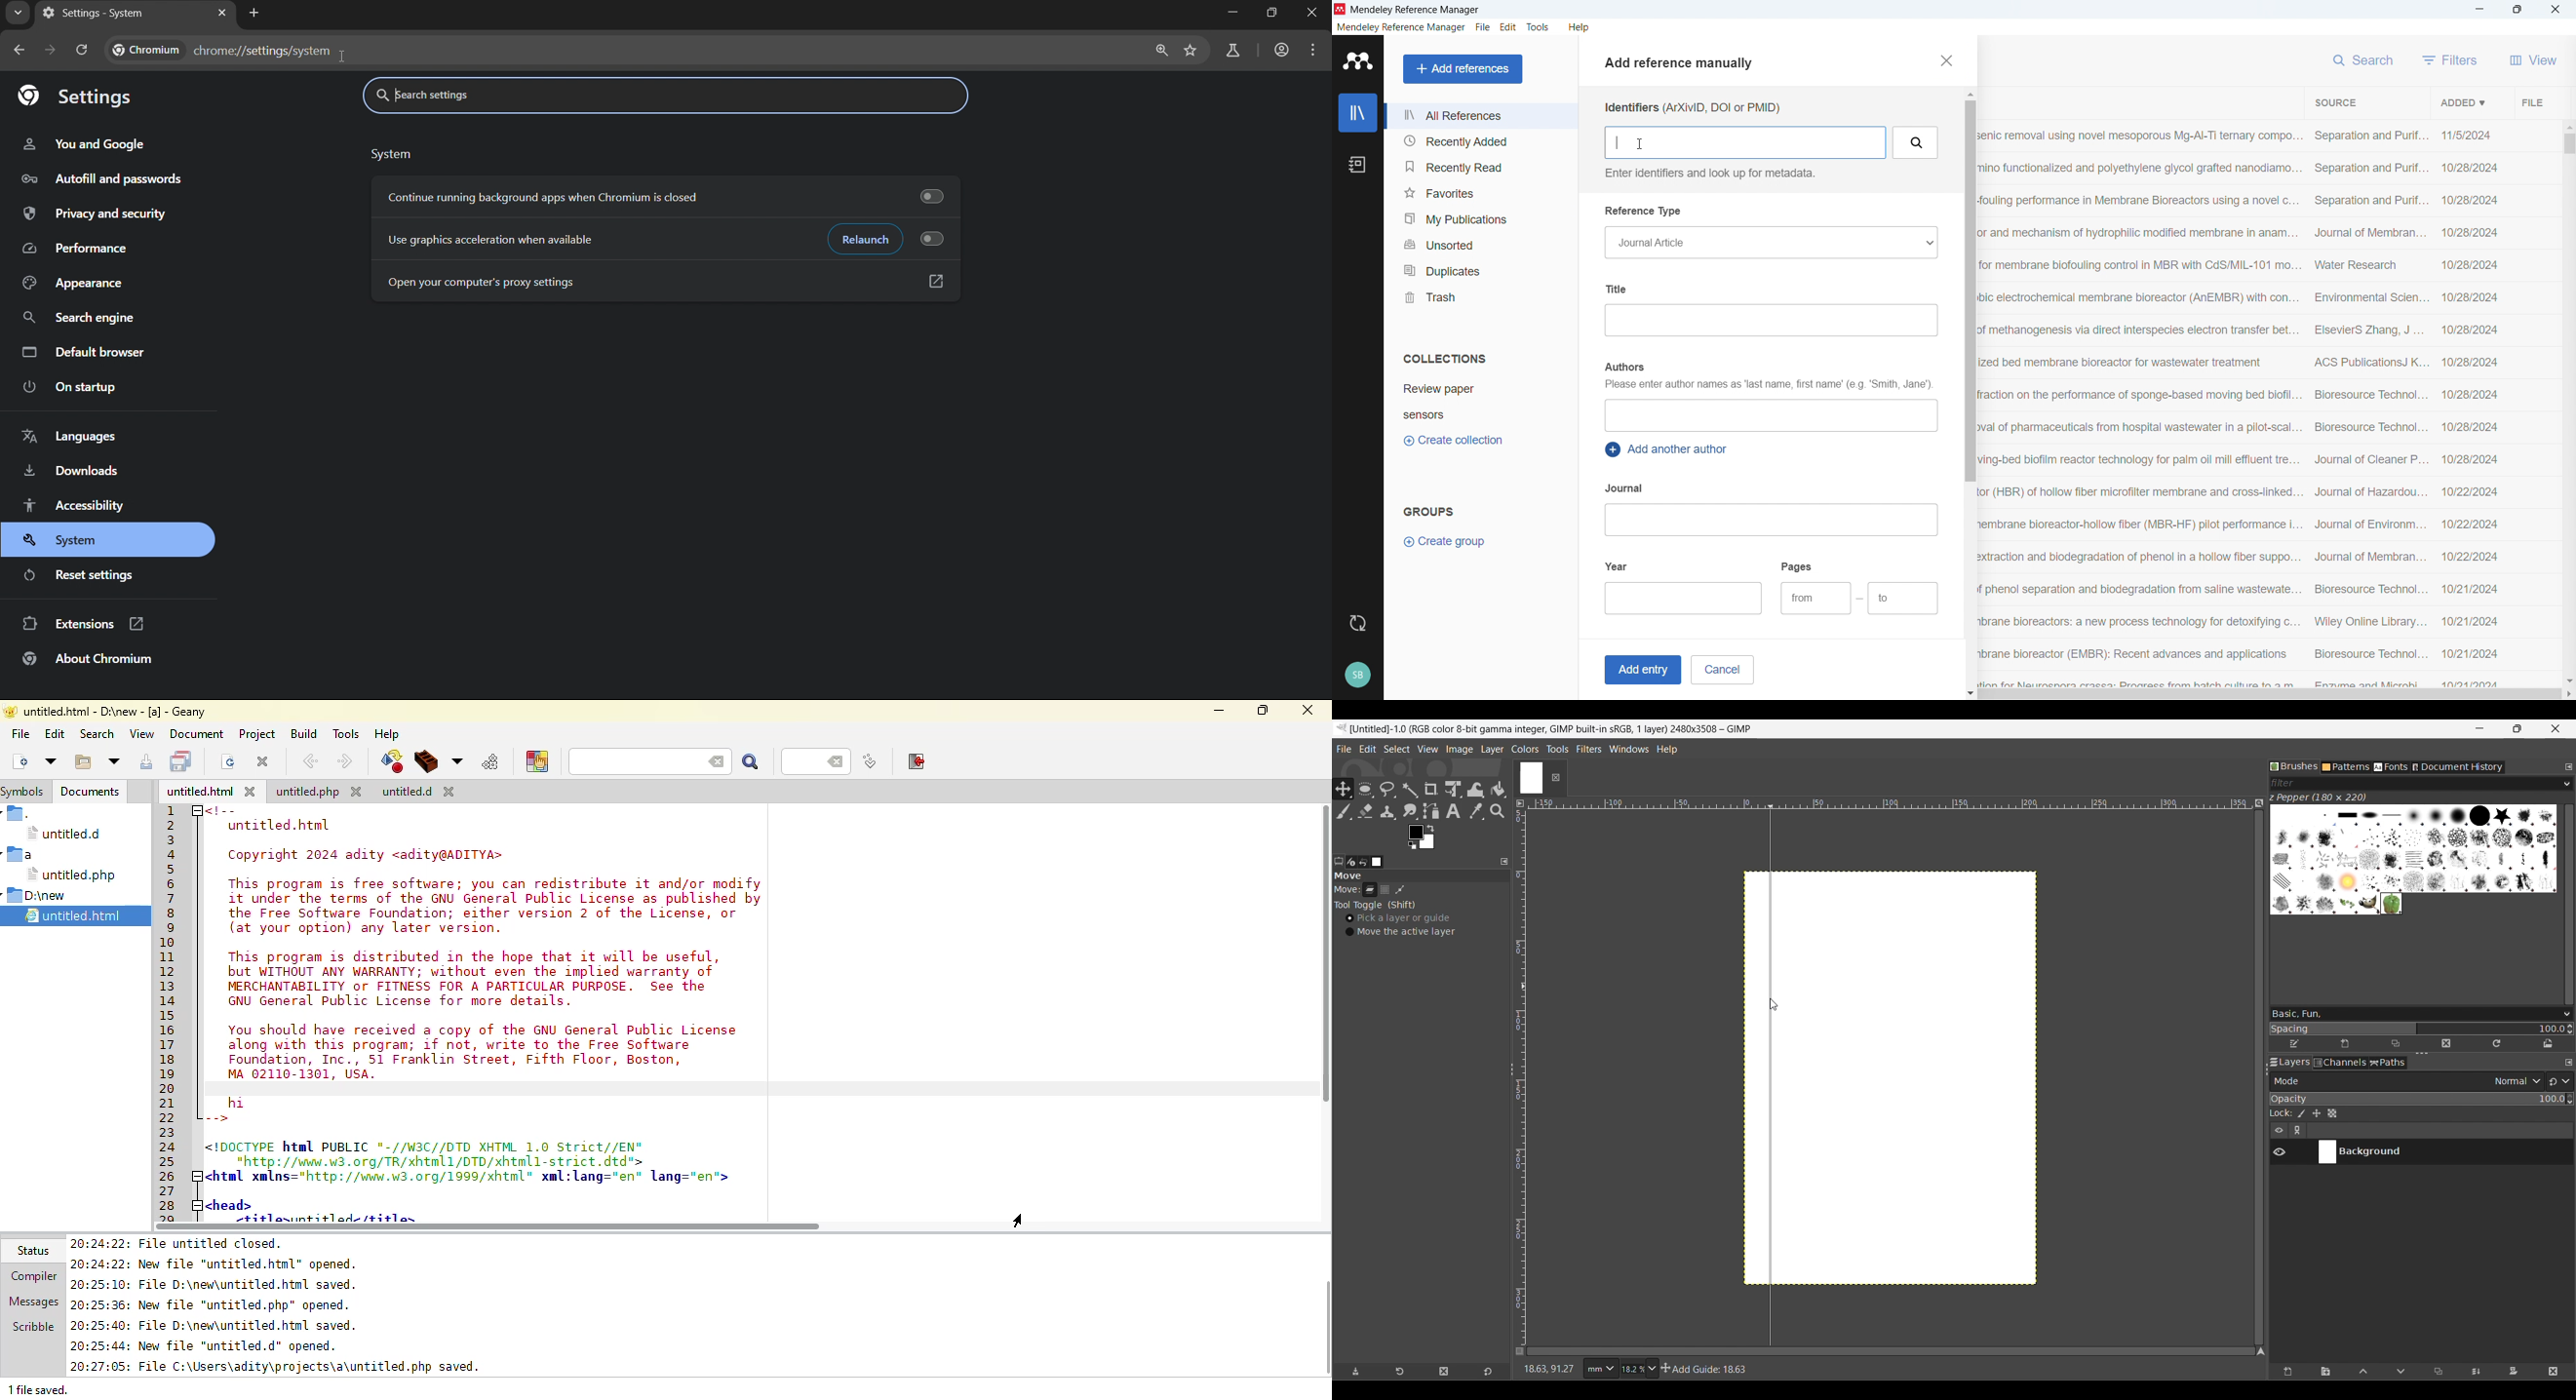 This screenshot has height=1400, width=2576. I want to click on Favourites , so click(1480, 193).